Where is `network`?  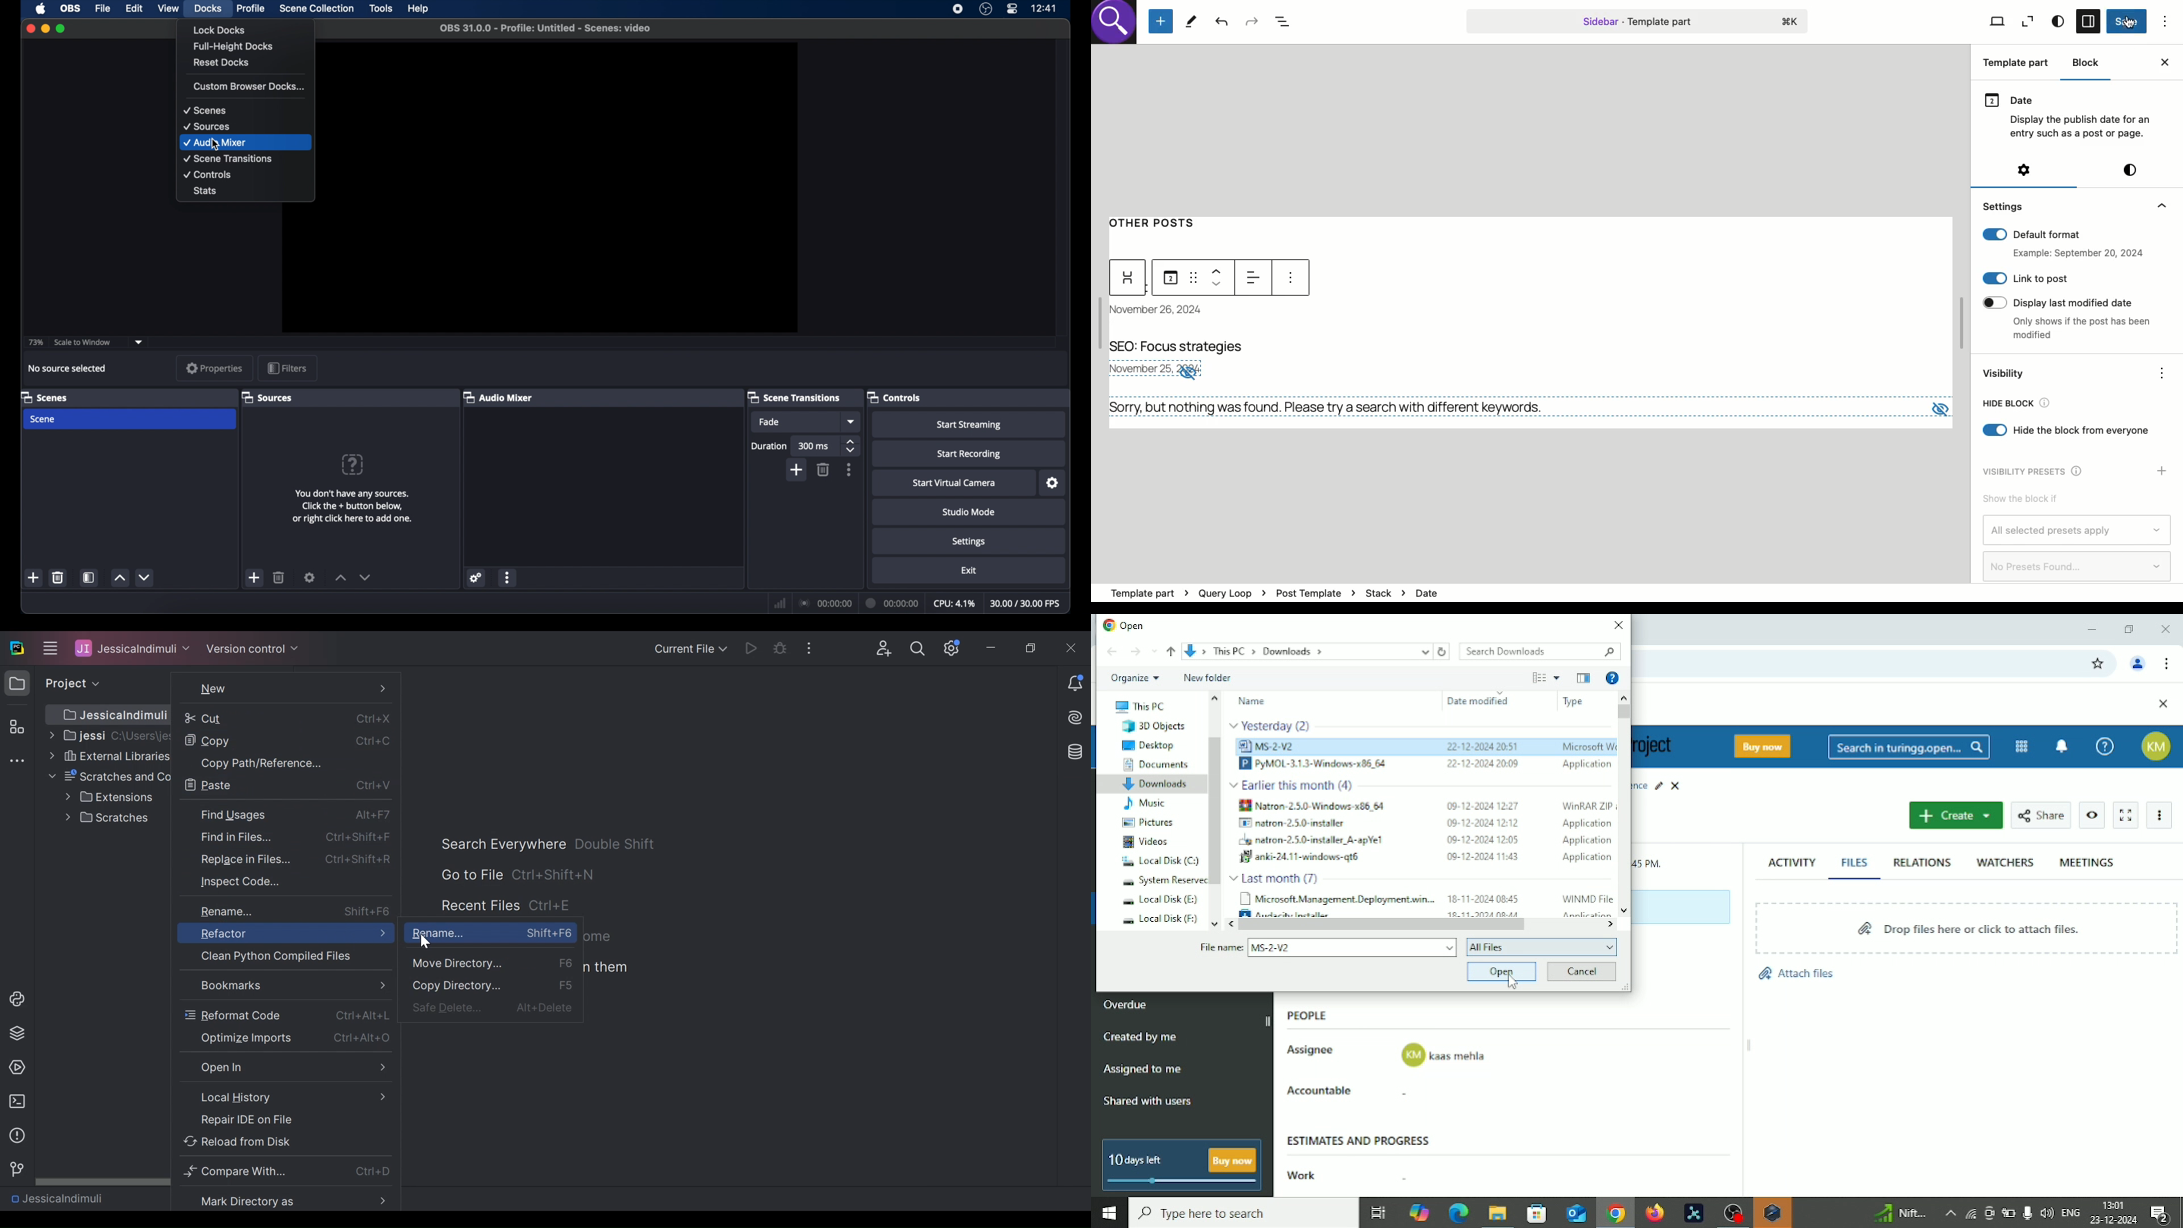 network is located at coordinates (780, 603).